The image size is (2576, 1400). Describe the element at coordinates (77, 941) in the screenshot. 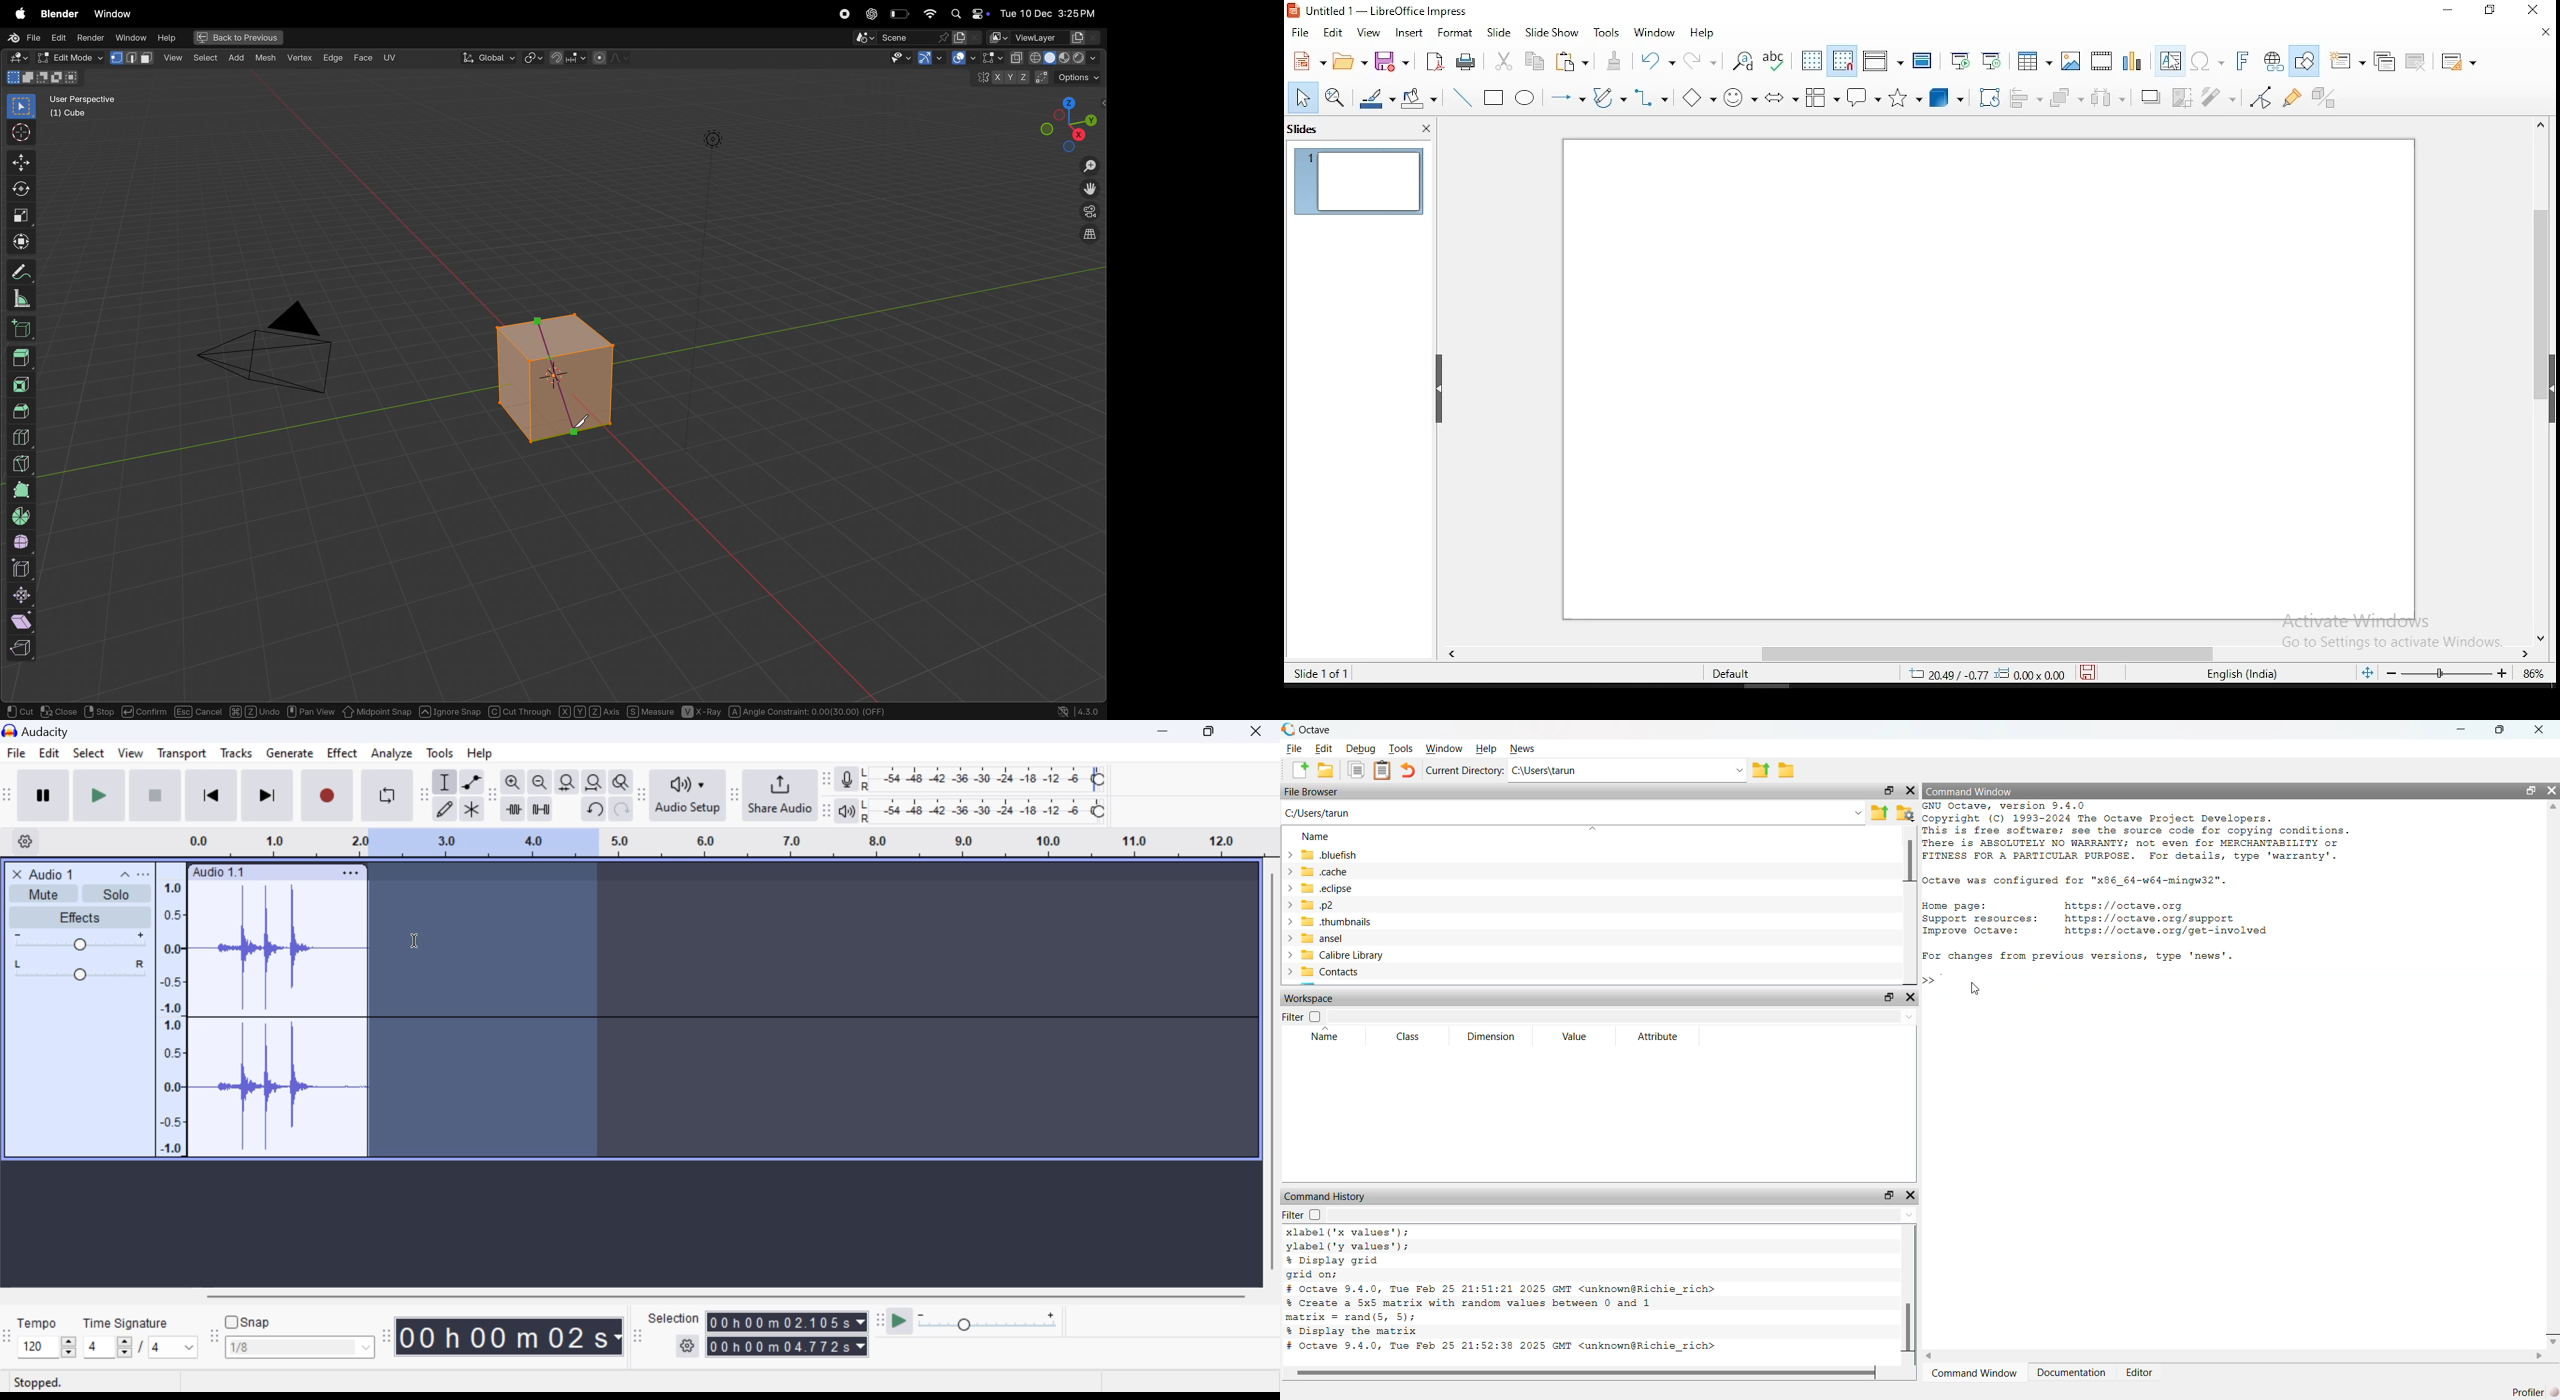

I see `Volume` at that location.